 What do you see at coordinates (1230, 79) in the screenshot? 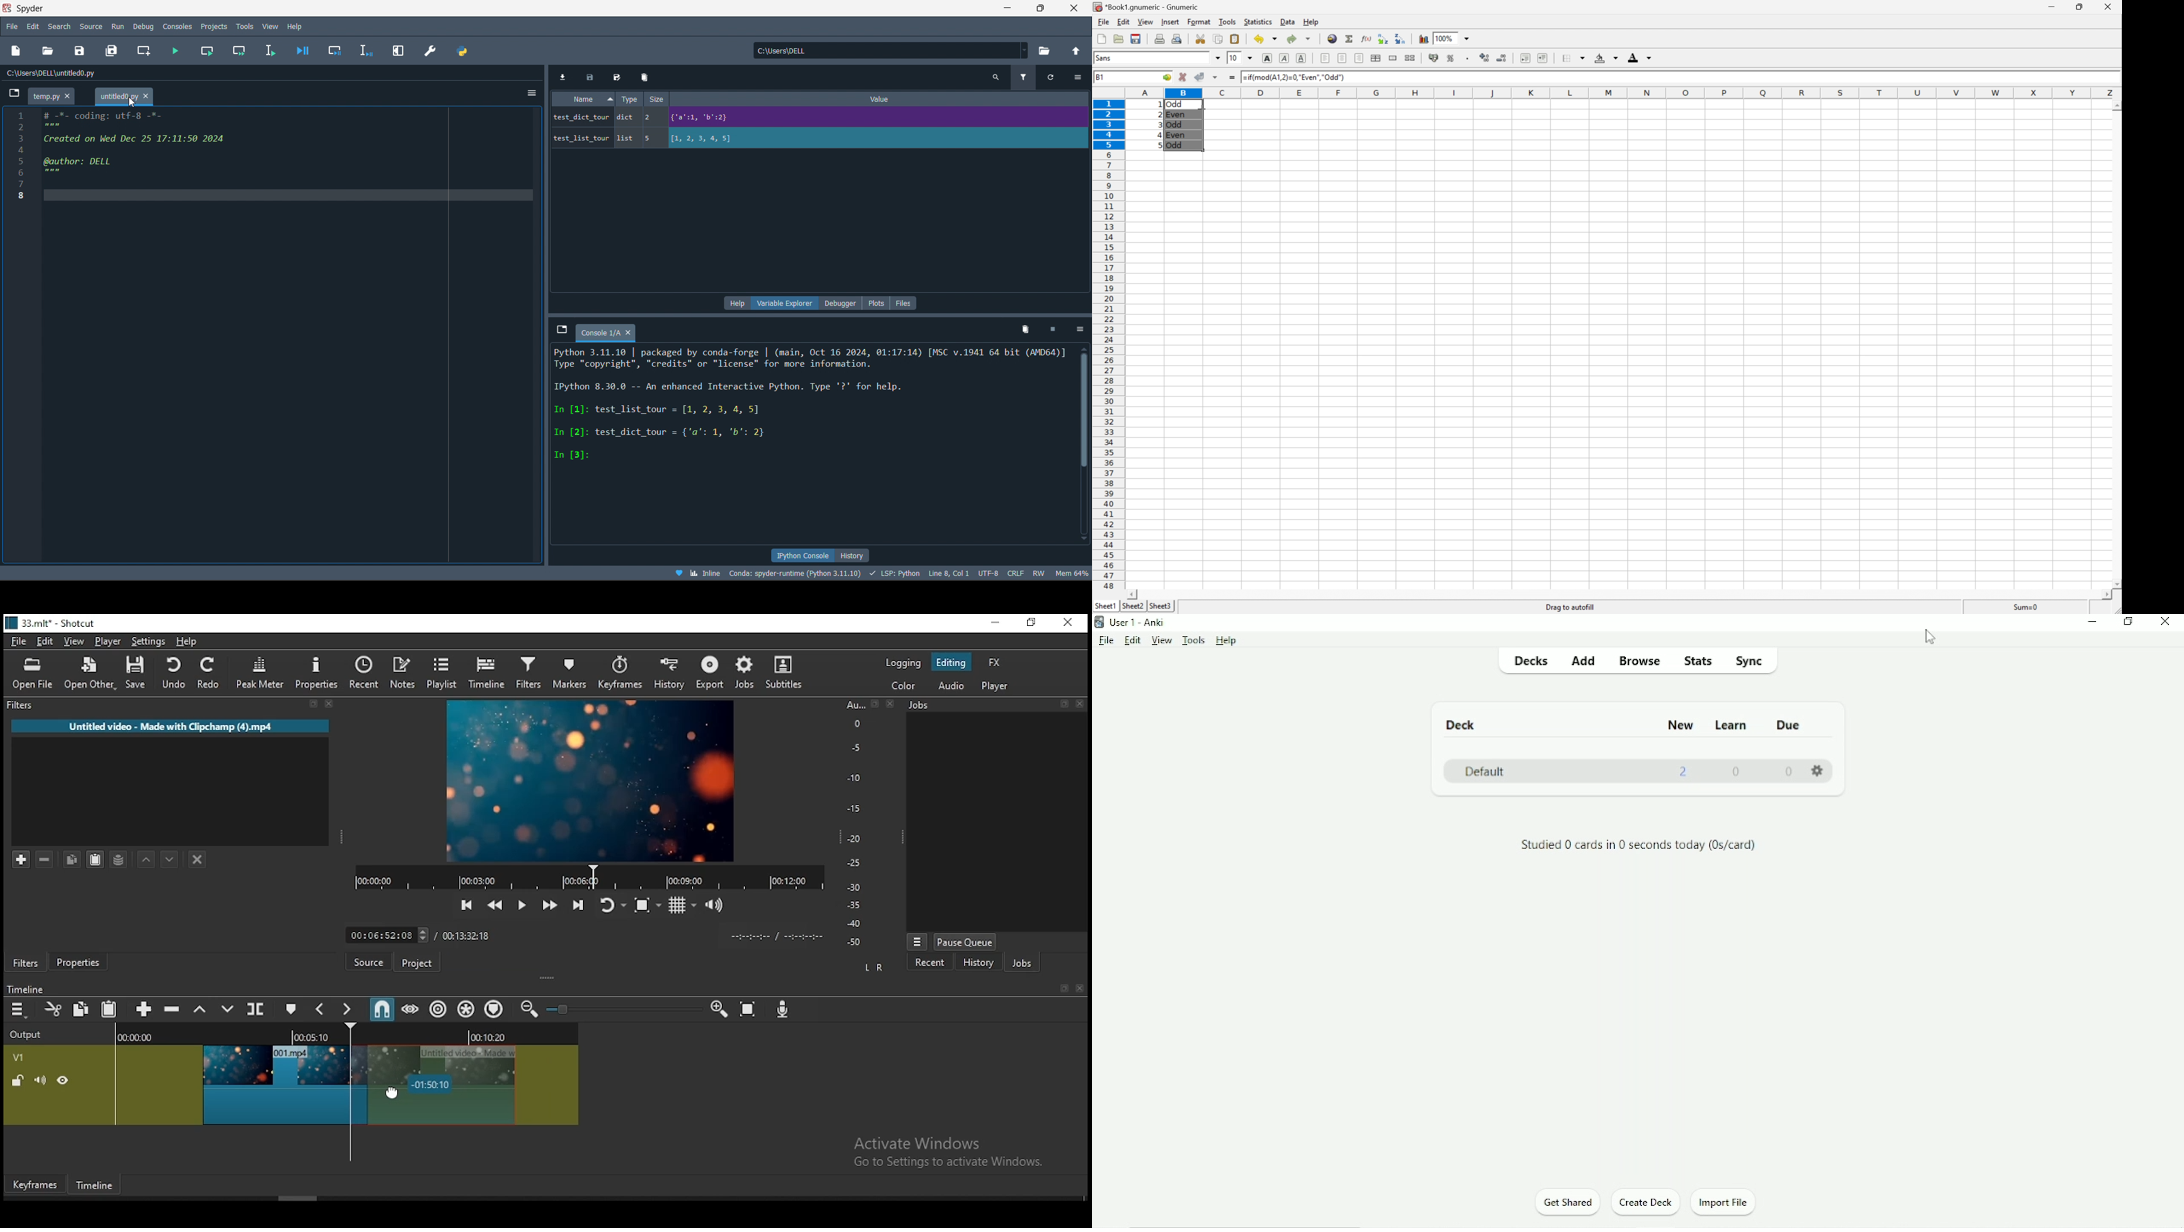
I see `Enter formula` at bounding box center [1230, 79].